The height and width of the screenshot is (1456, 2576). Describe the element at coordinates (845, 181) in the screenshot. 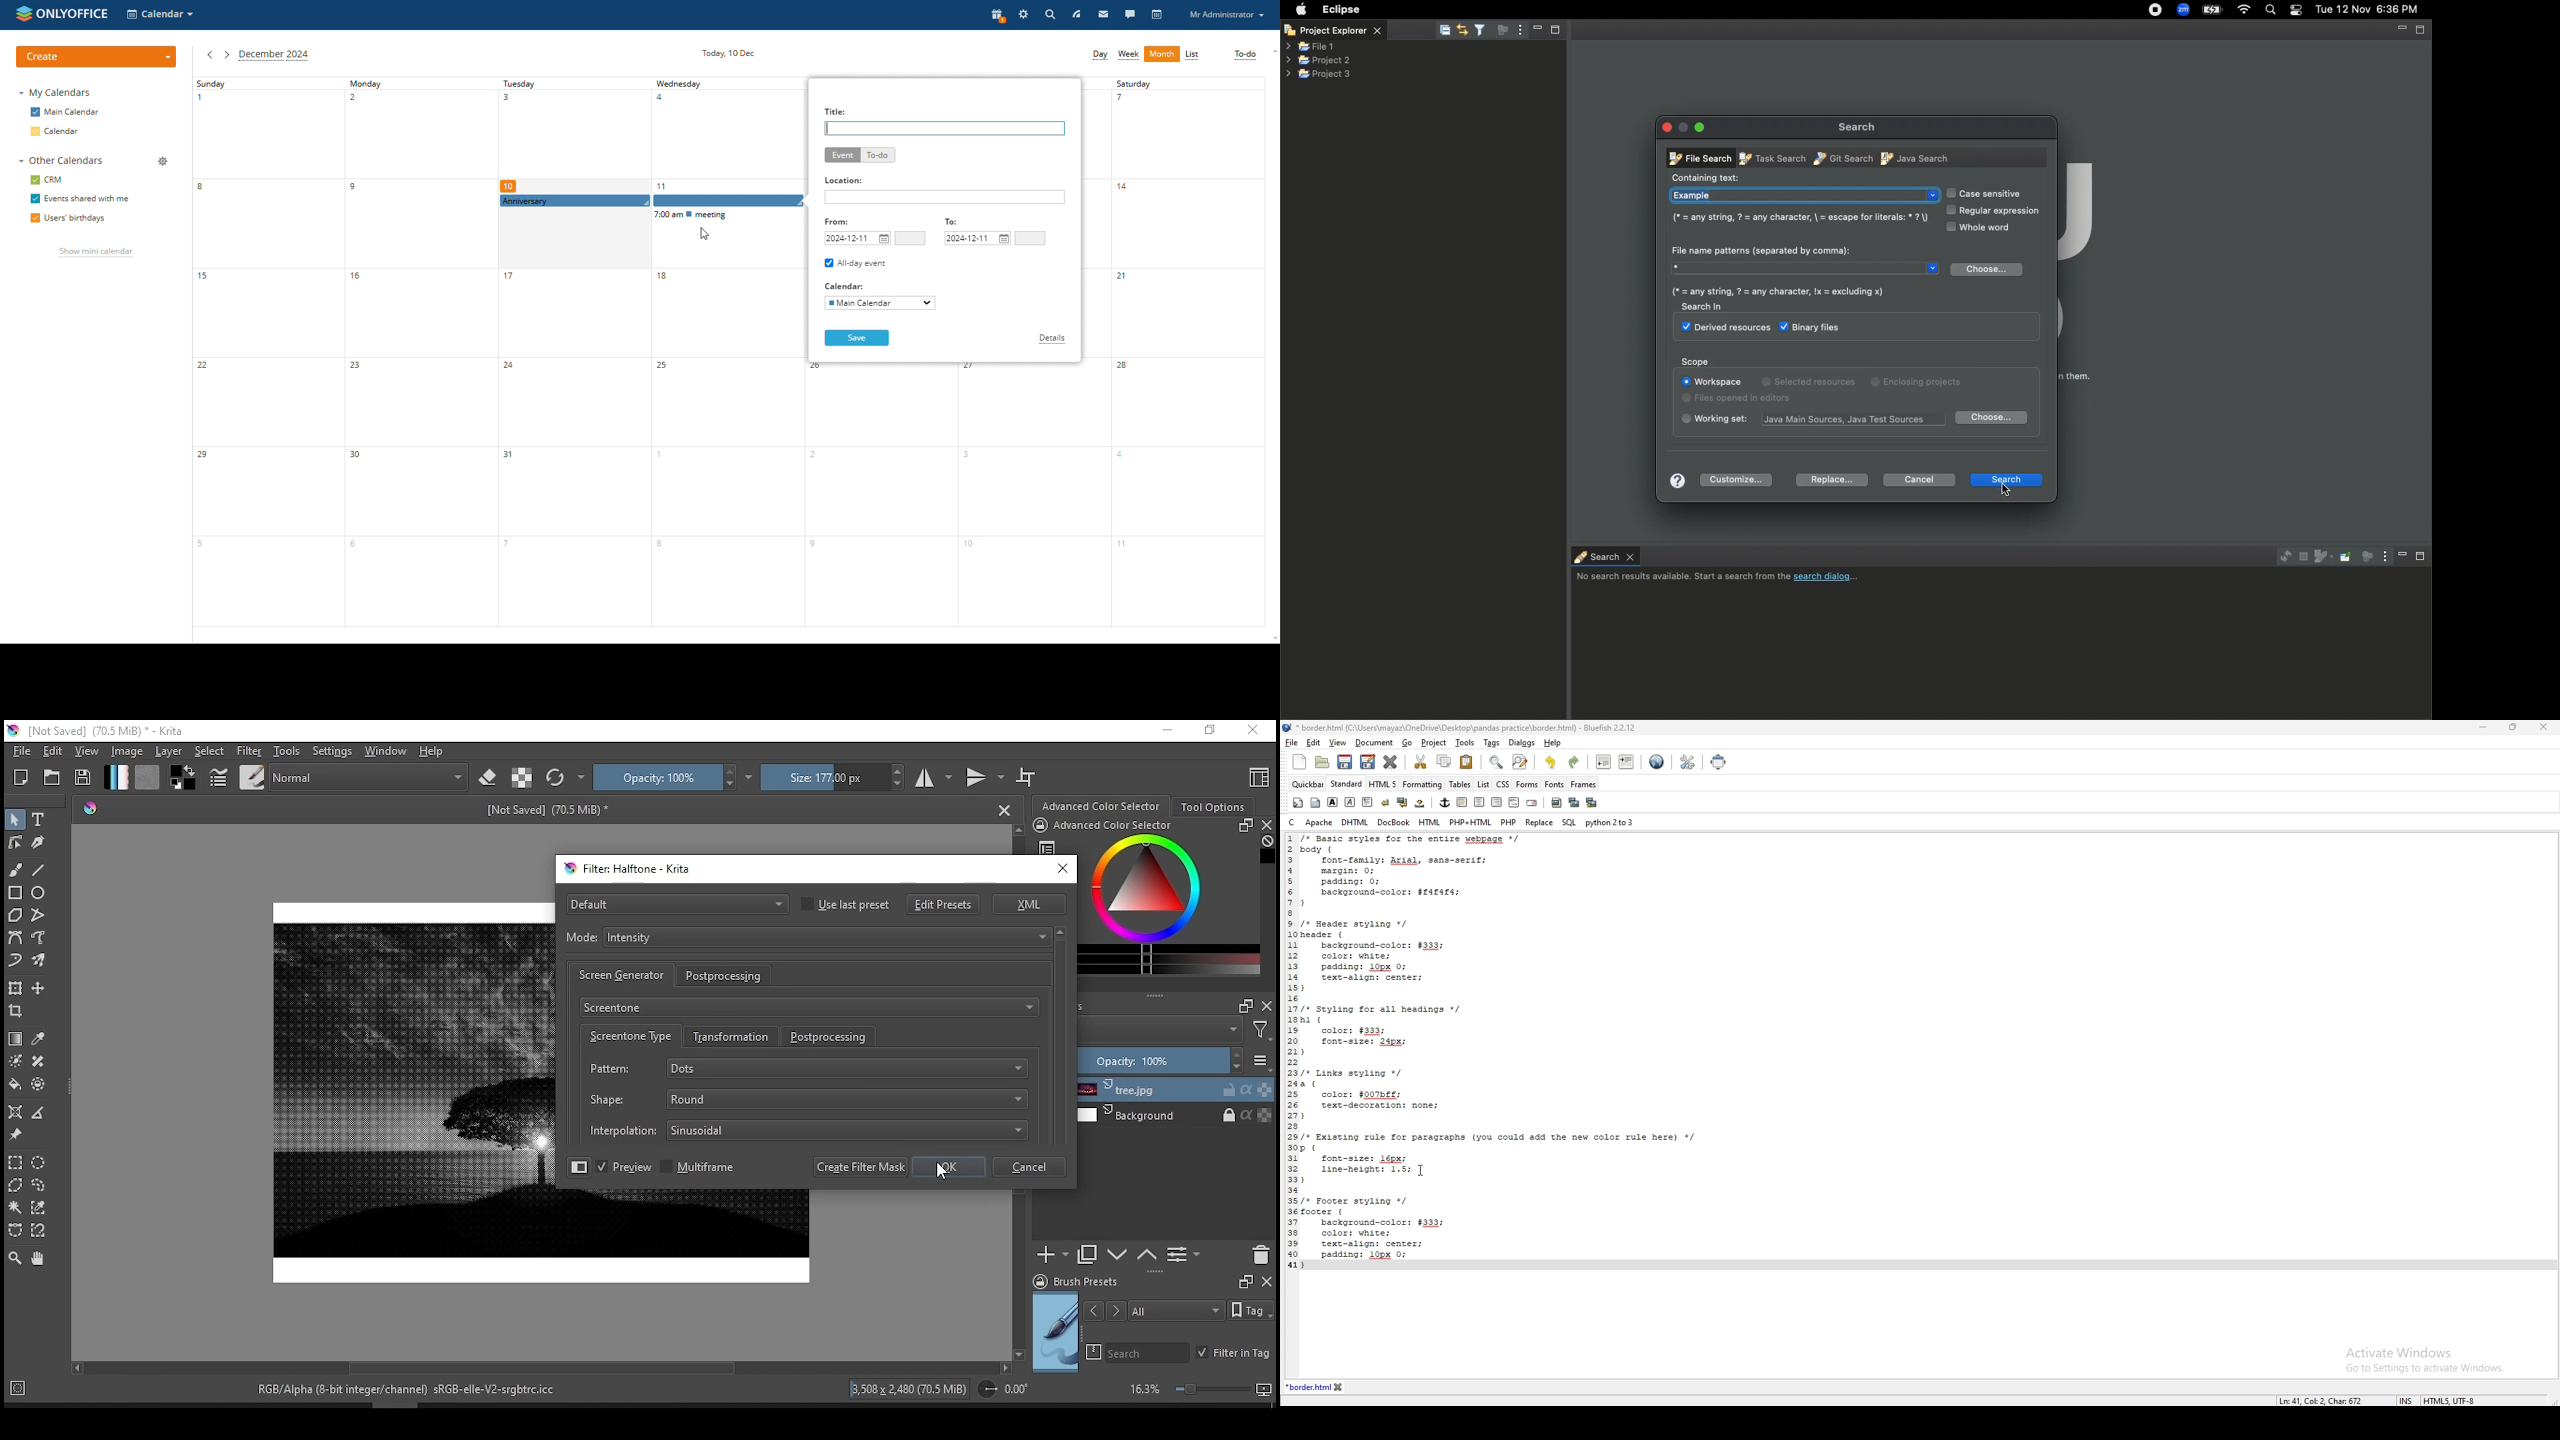

I see `Location:` at that location.